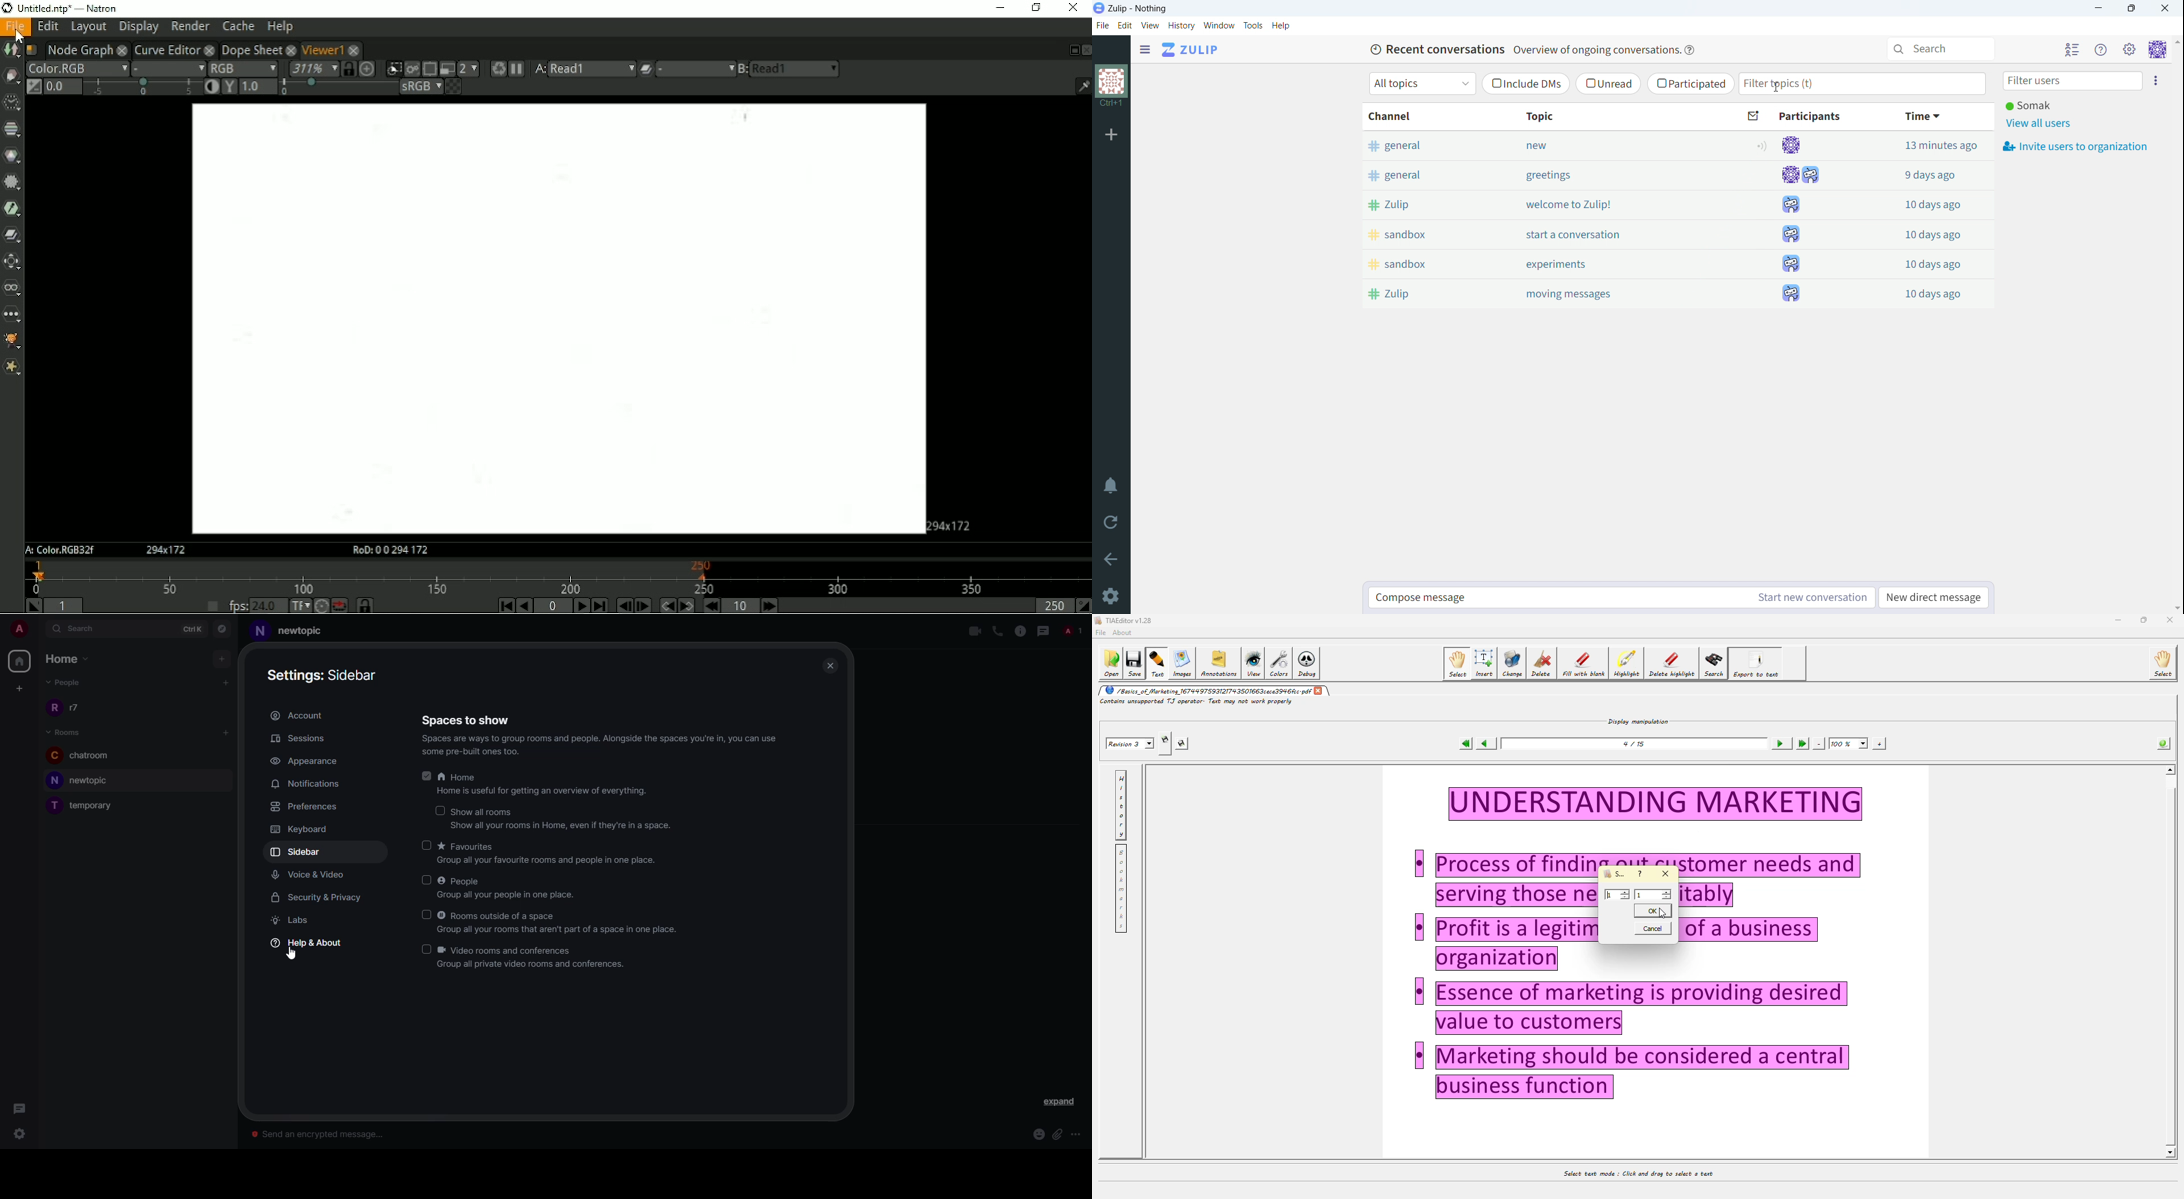 This screenshot has width=2184, height=1204. Describe the element at coordinates (485, 812) in the screenshot. I see `show all` at that location.